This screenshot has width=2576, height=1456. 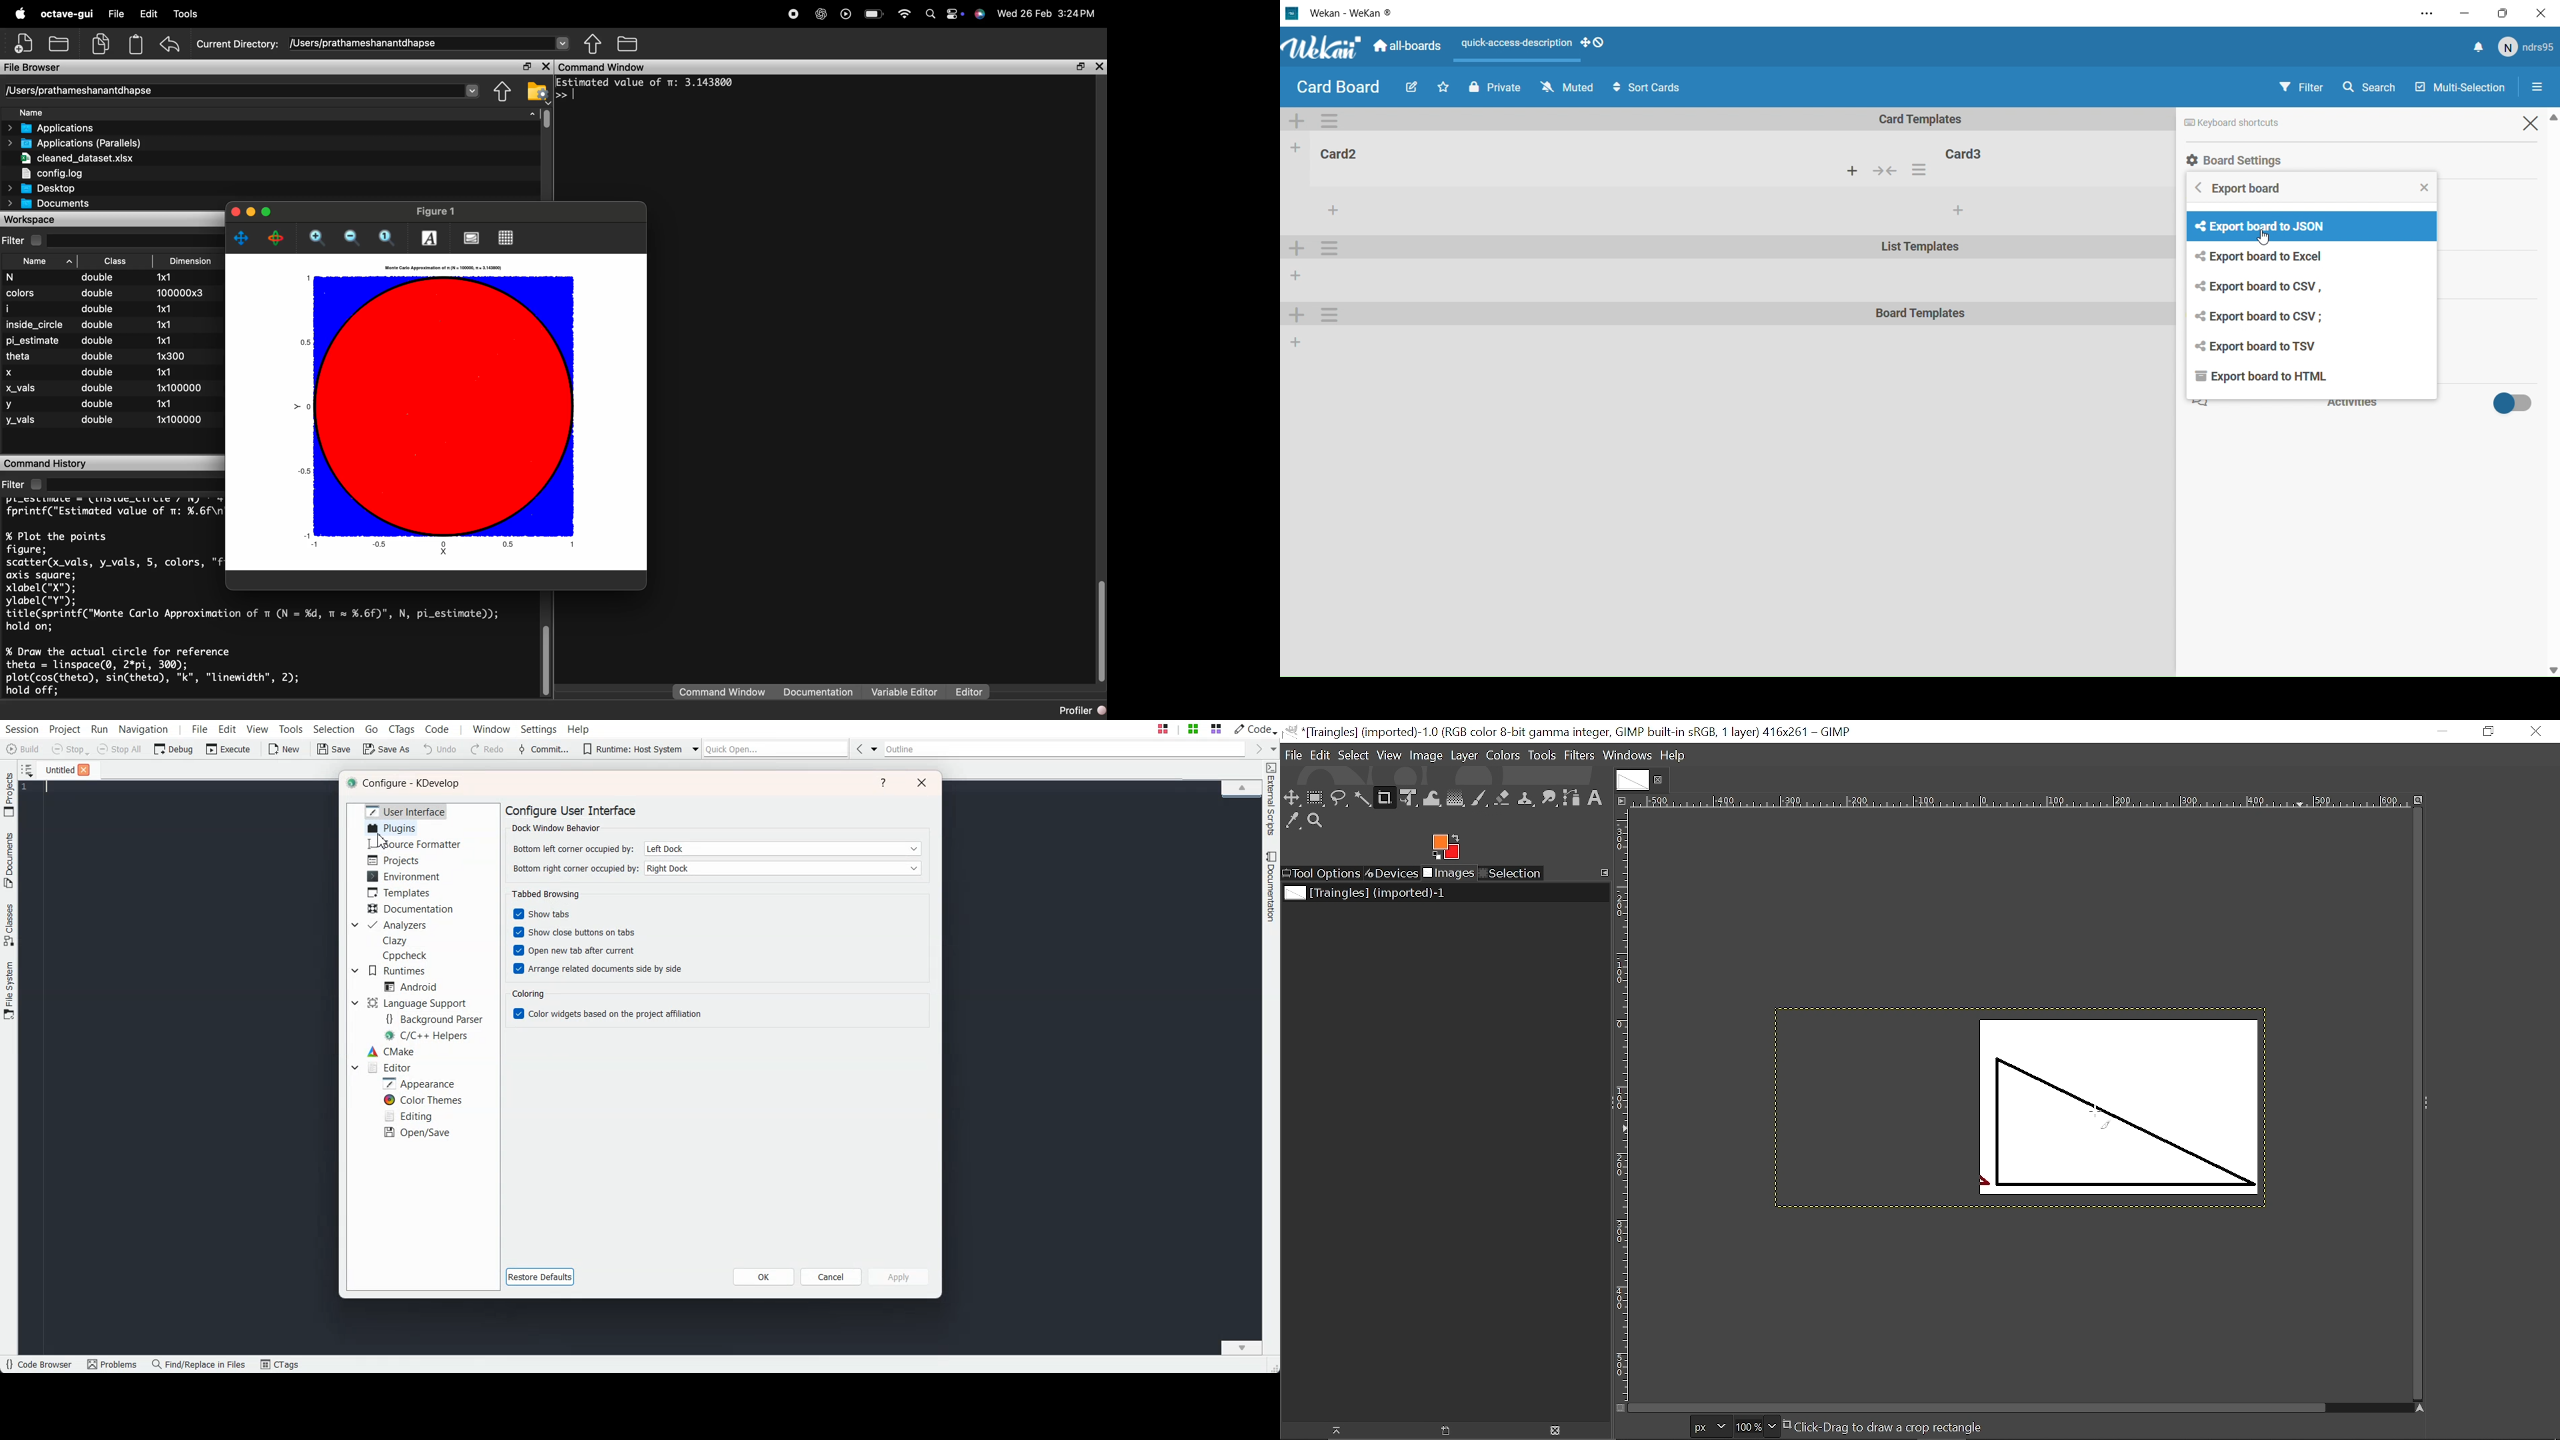 I want to click on one directory up, so click(x=502, y=91).